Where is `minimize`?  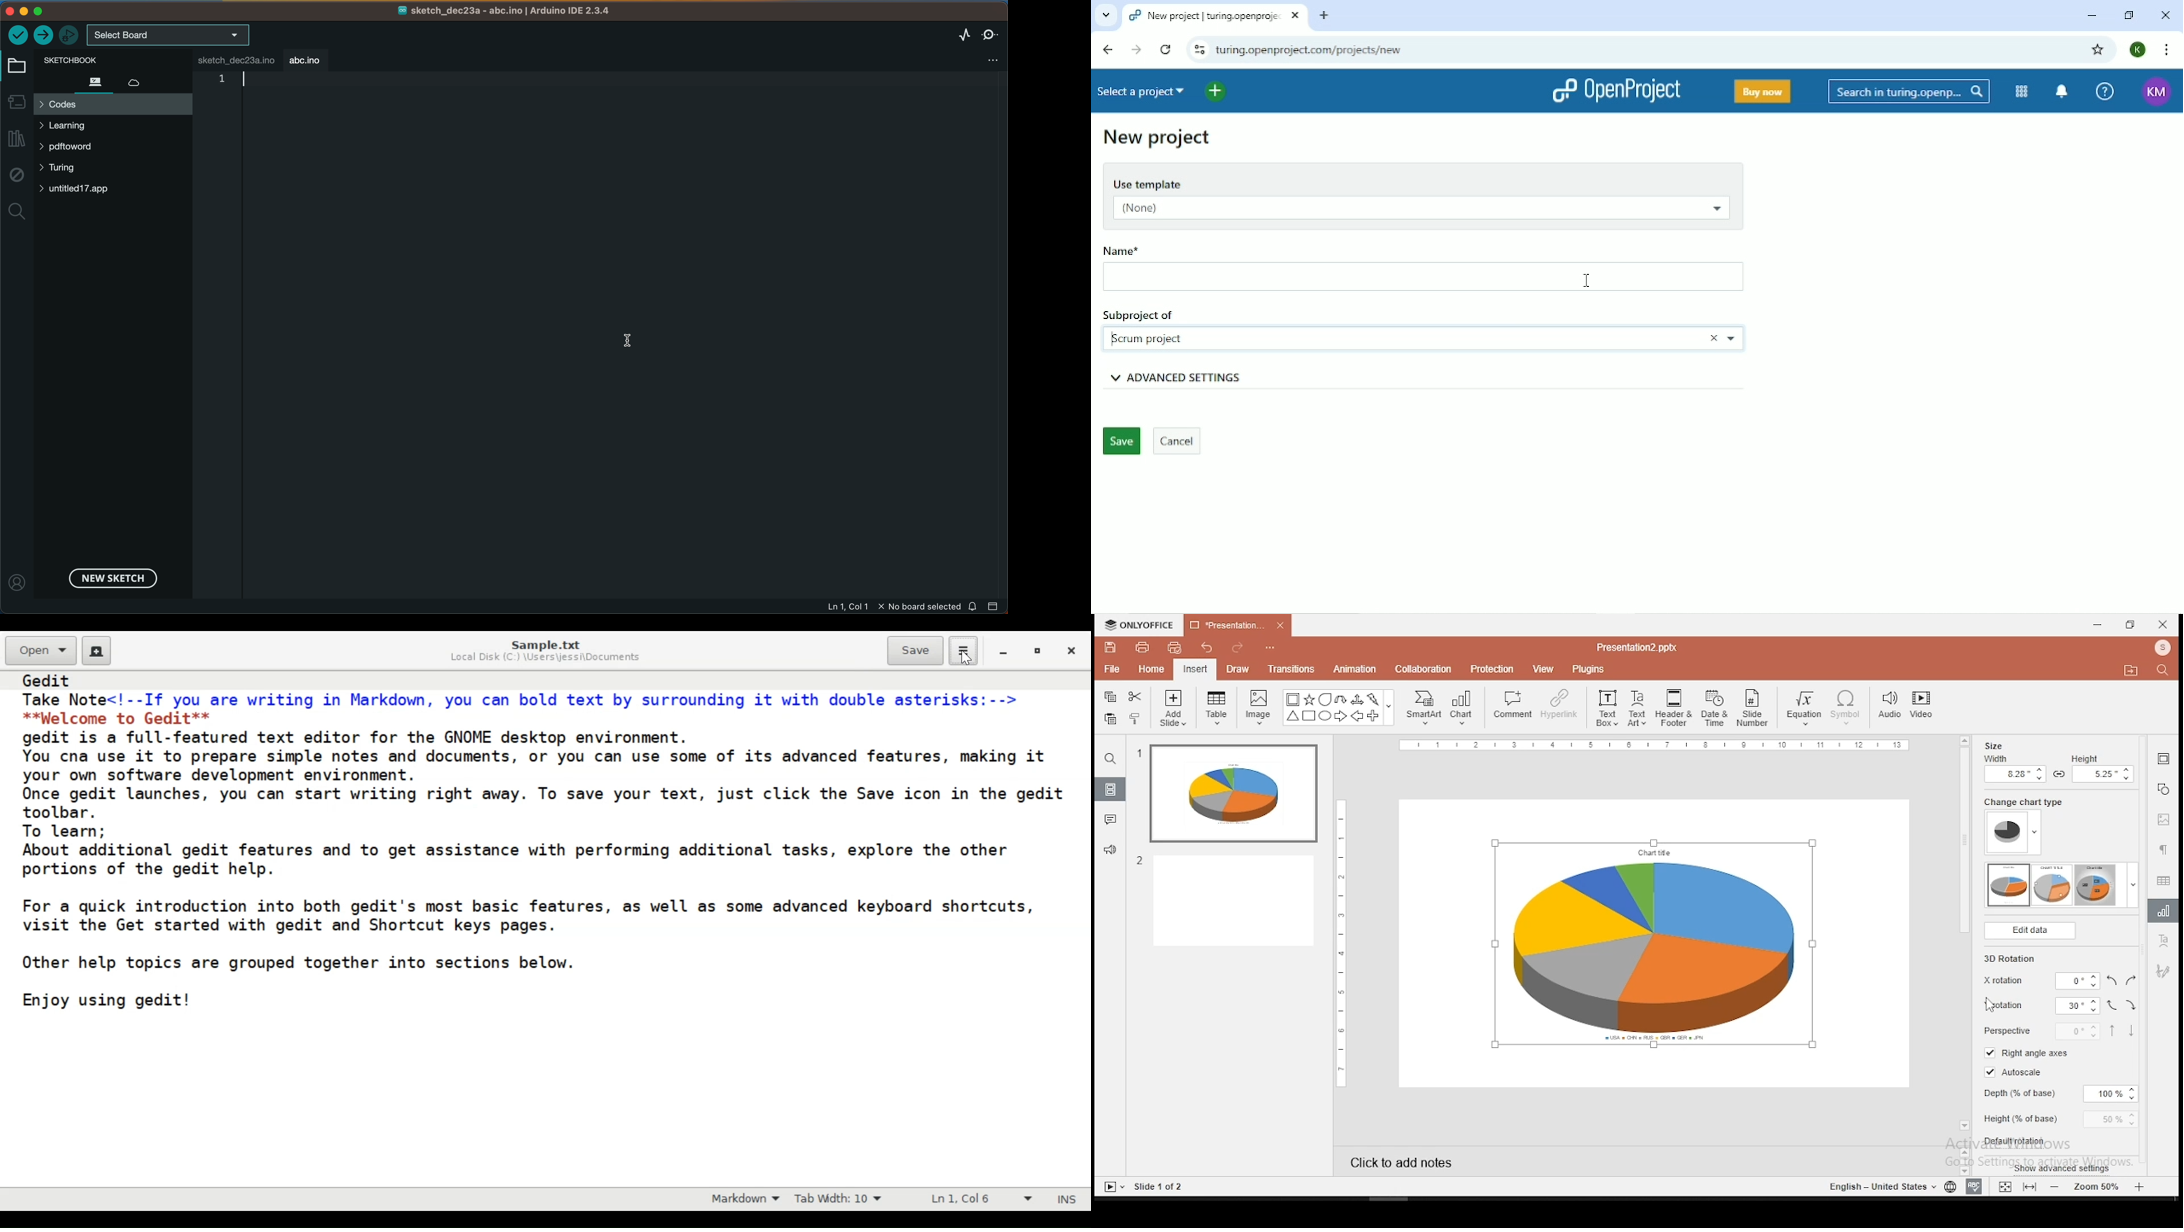
minimize is located at coordinates (2099, 624).